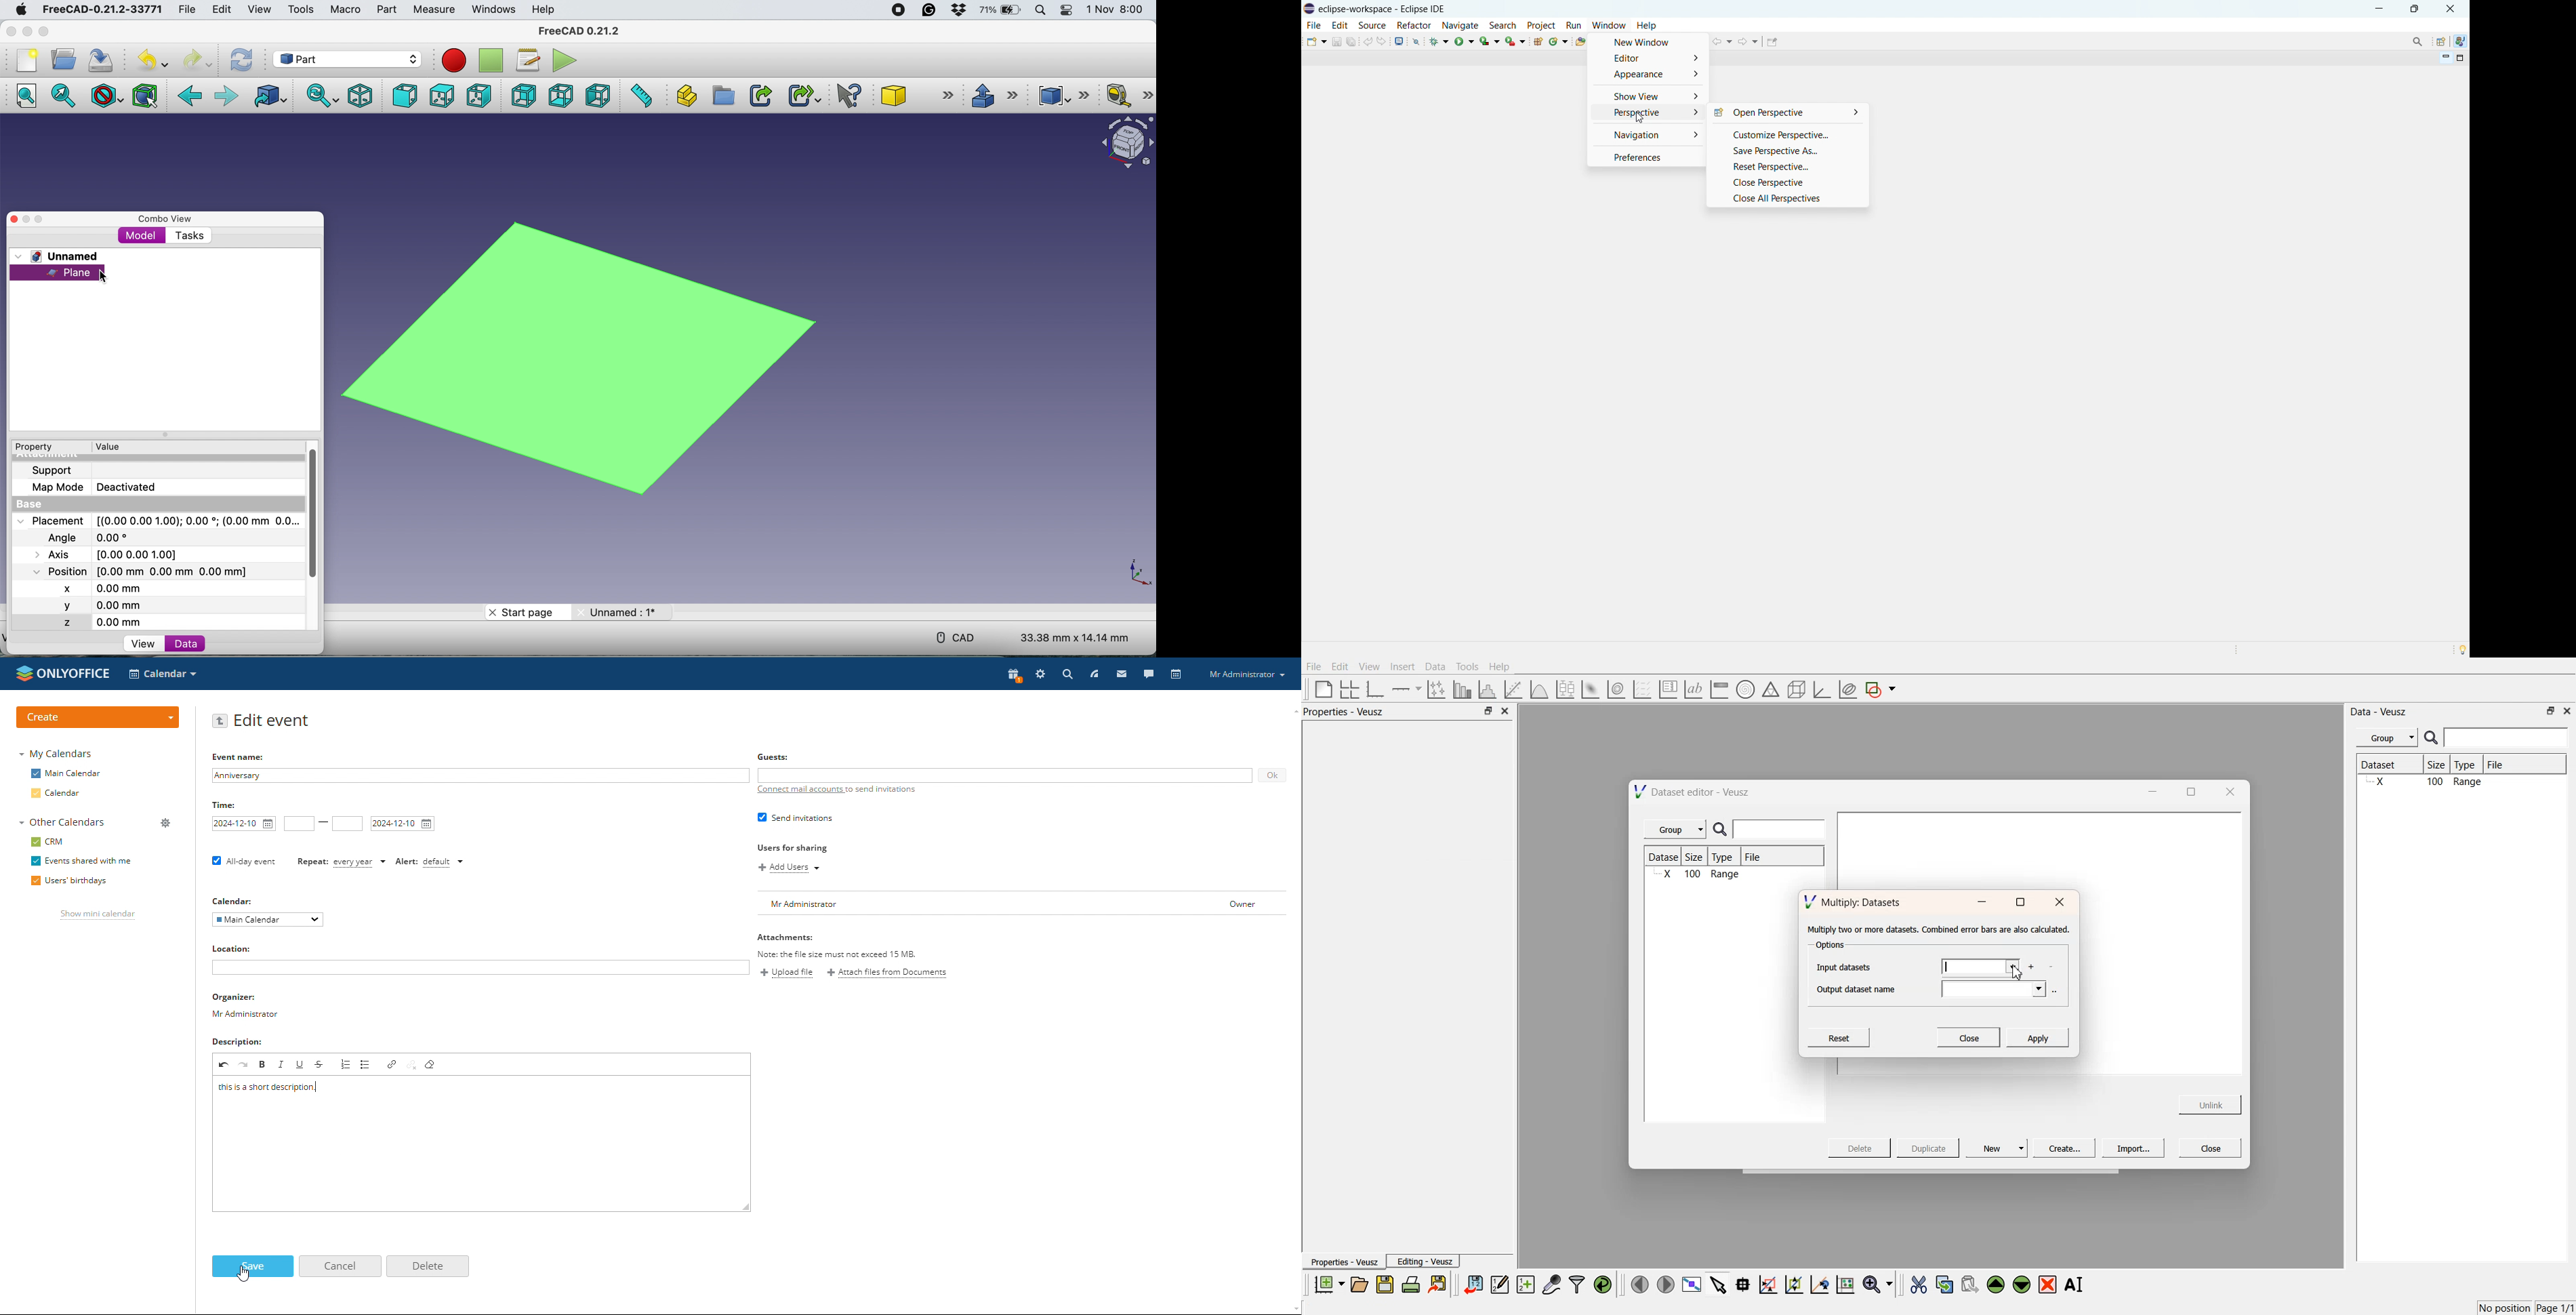 The image size is (2576, 1316). What do you see at coordinates (2389, 766) in the screenshot?
I see `Dataset` at bounding box center [2389, 766].